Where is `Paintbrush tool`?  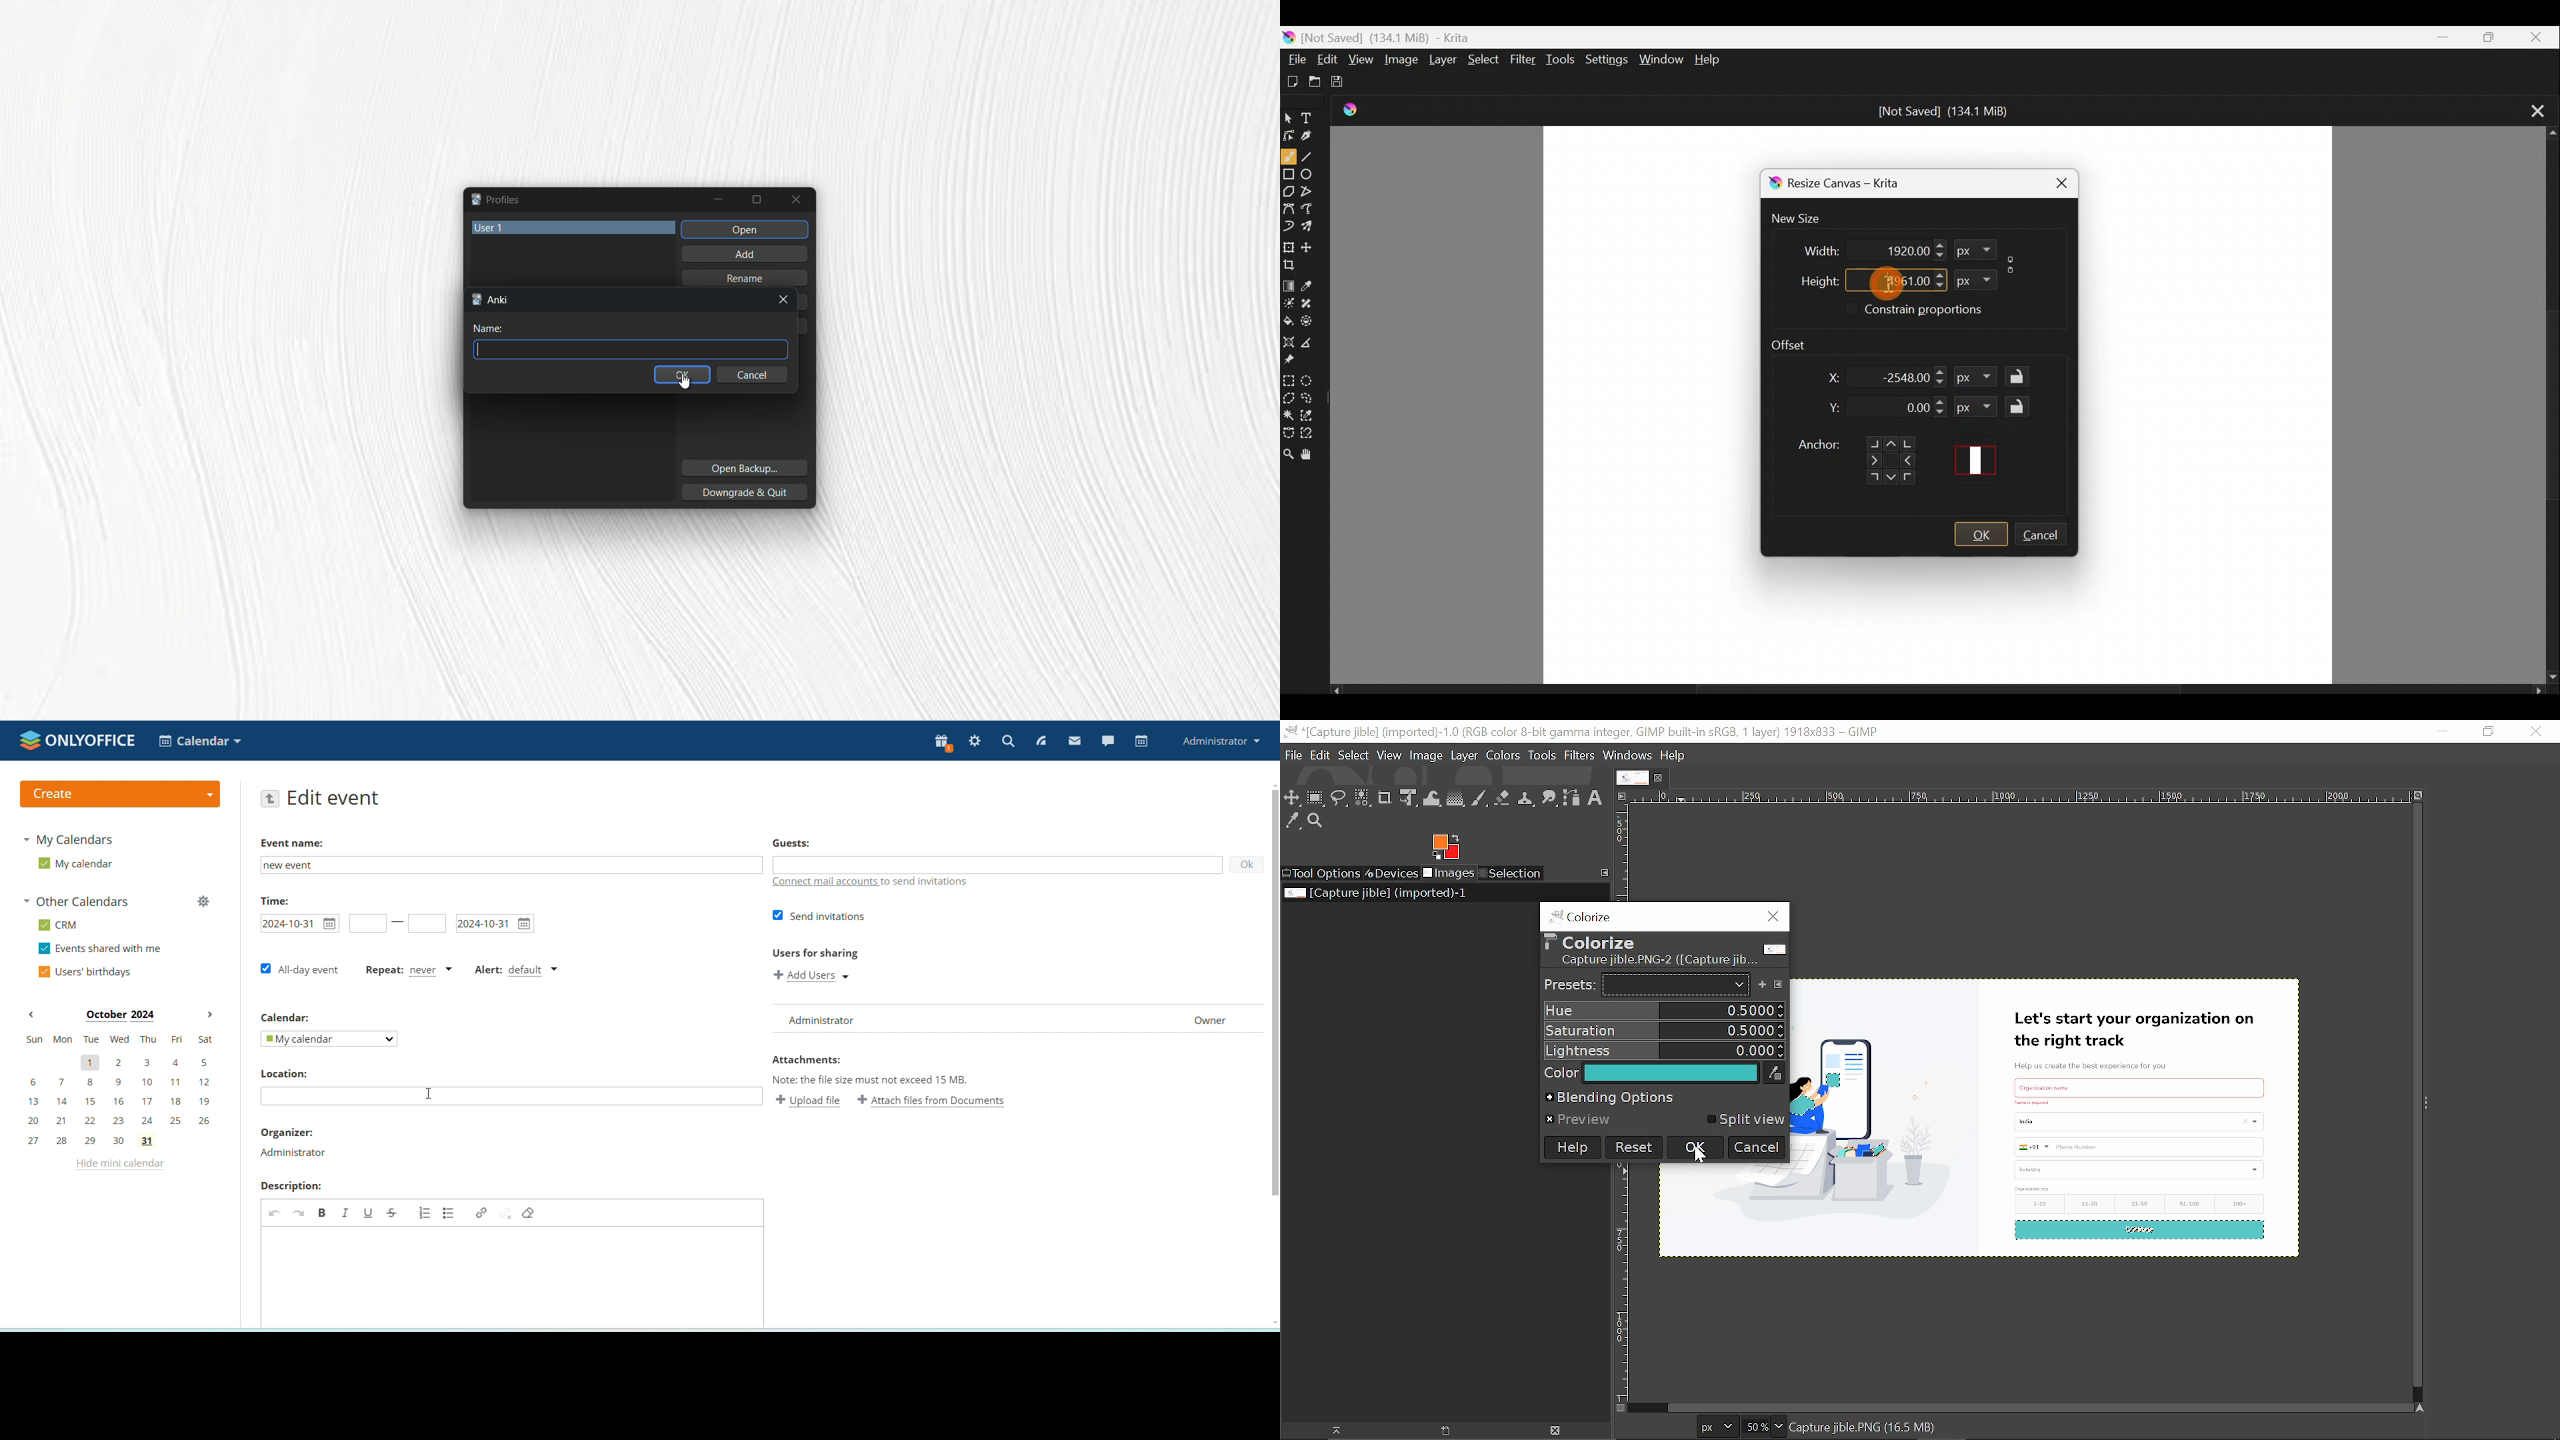 Paintbrush tool is located at coordinates (1480, 799).